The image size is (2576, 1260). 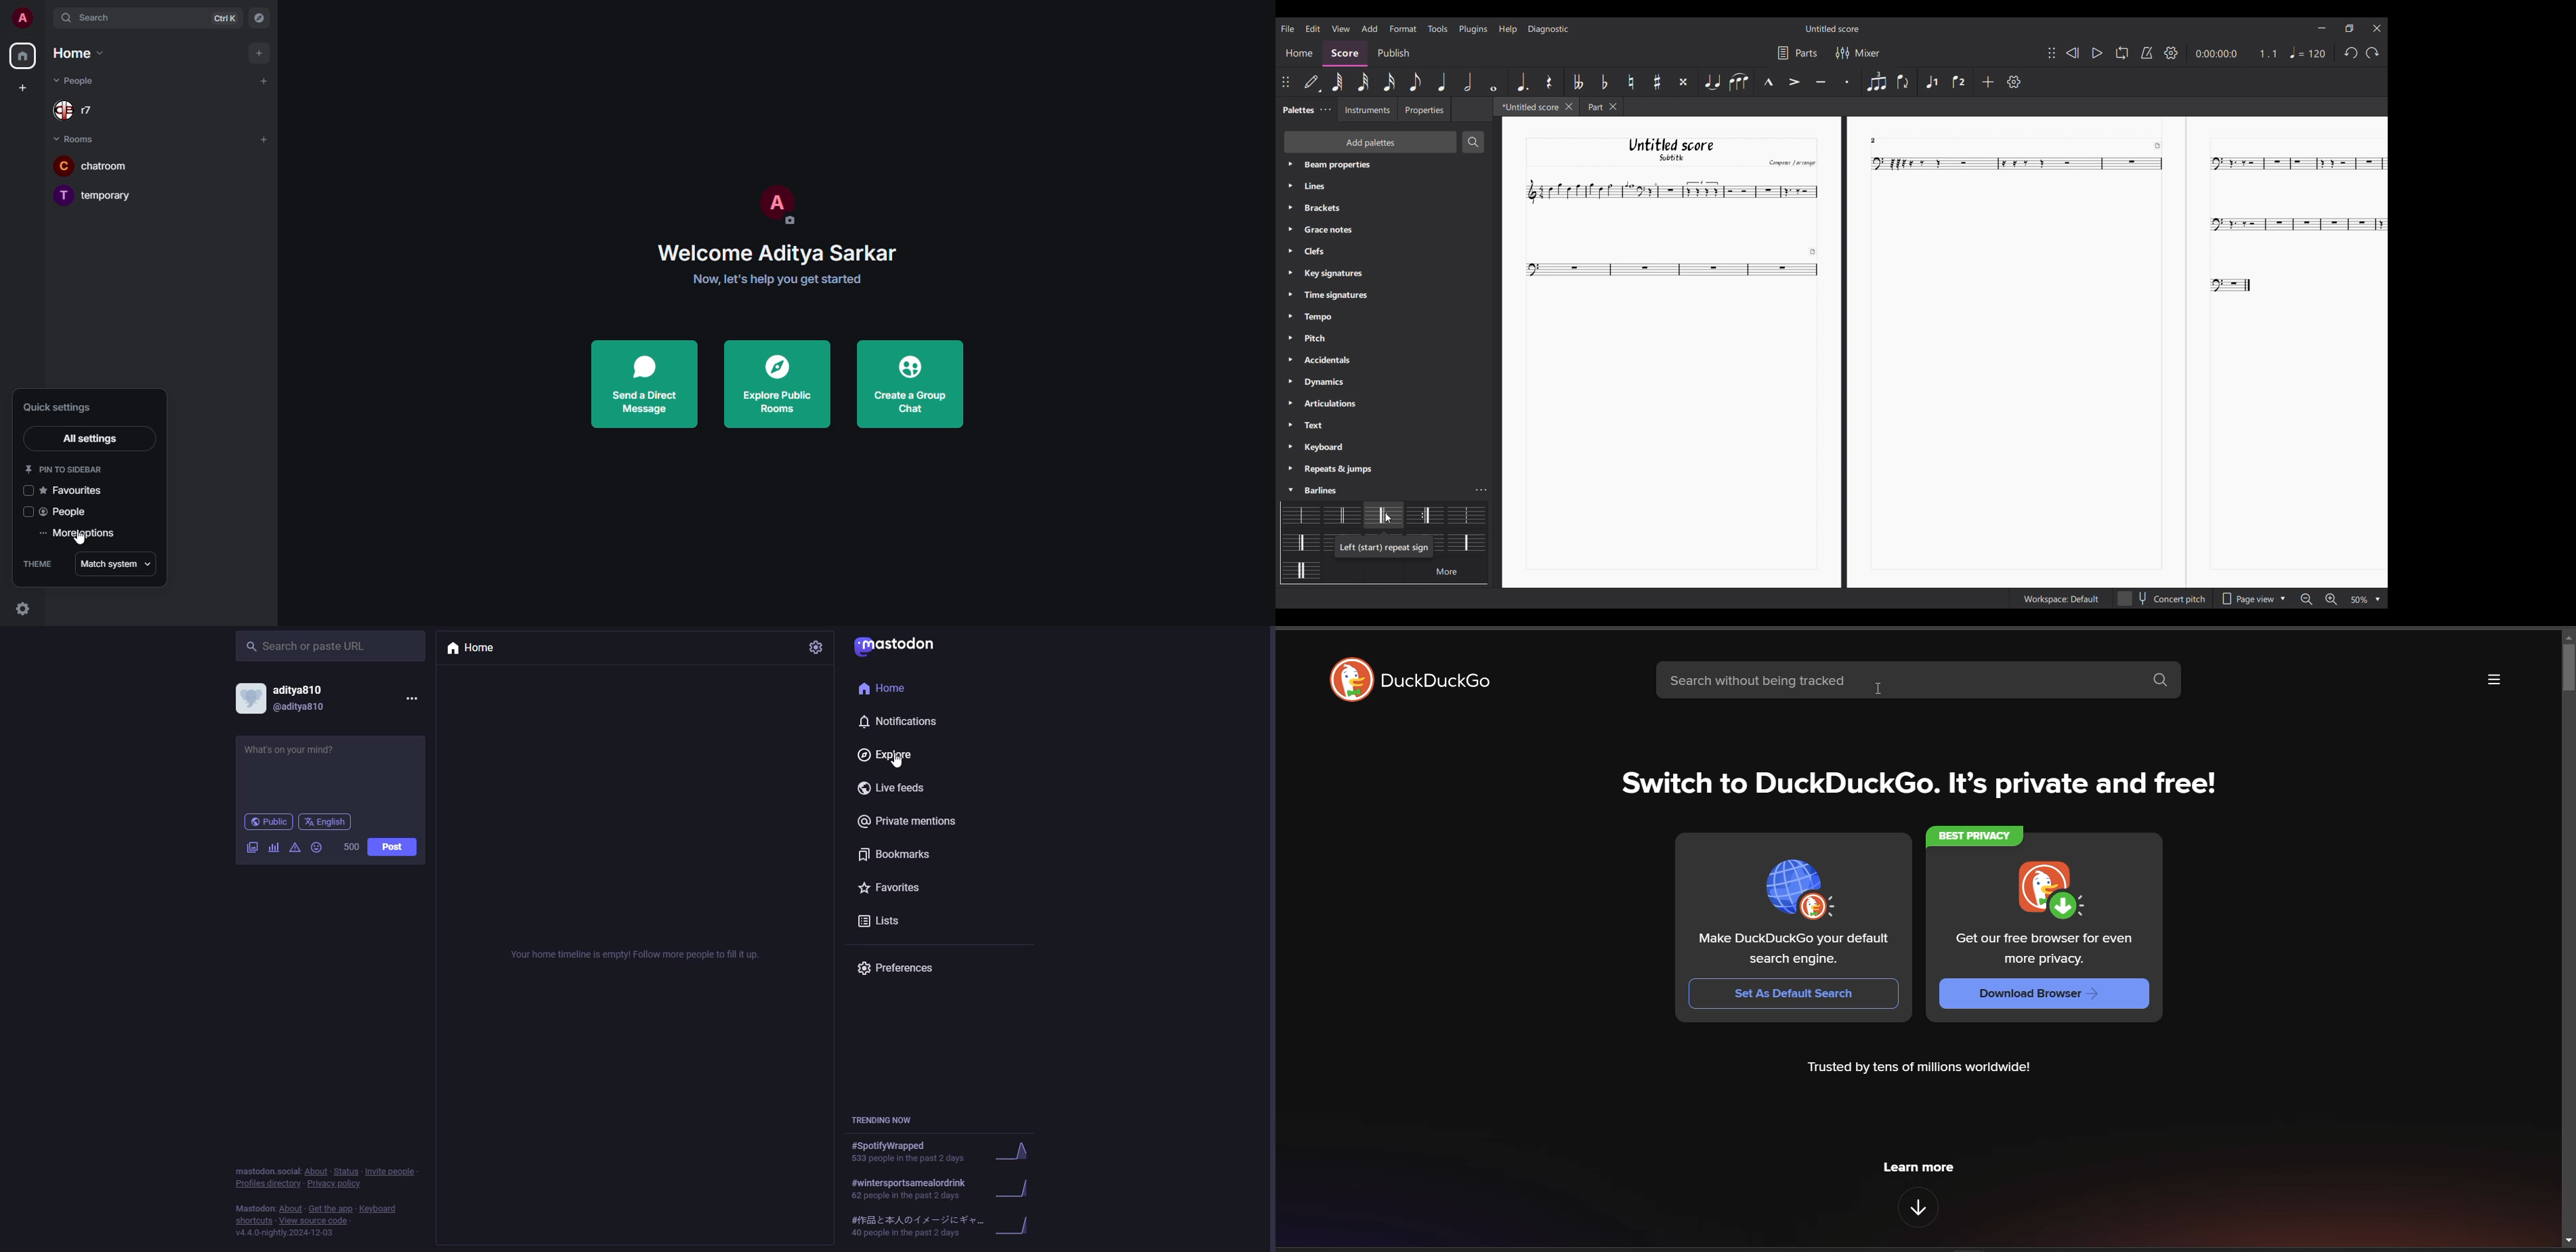 I want to click on 500, so click(x=351, y=847).